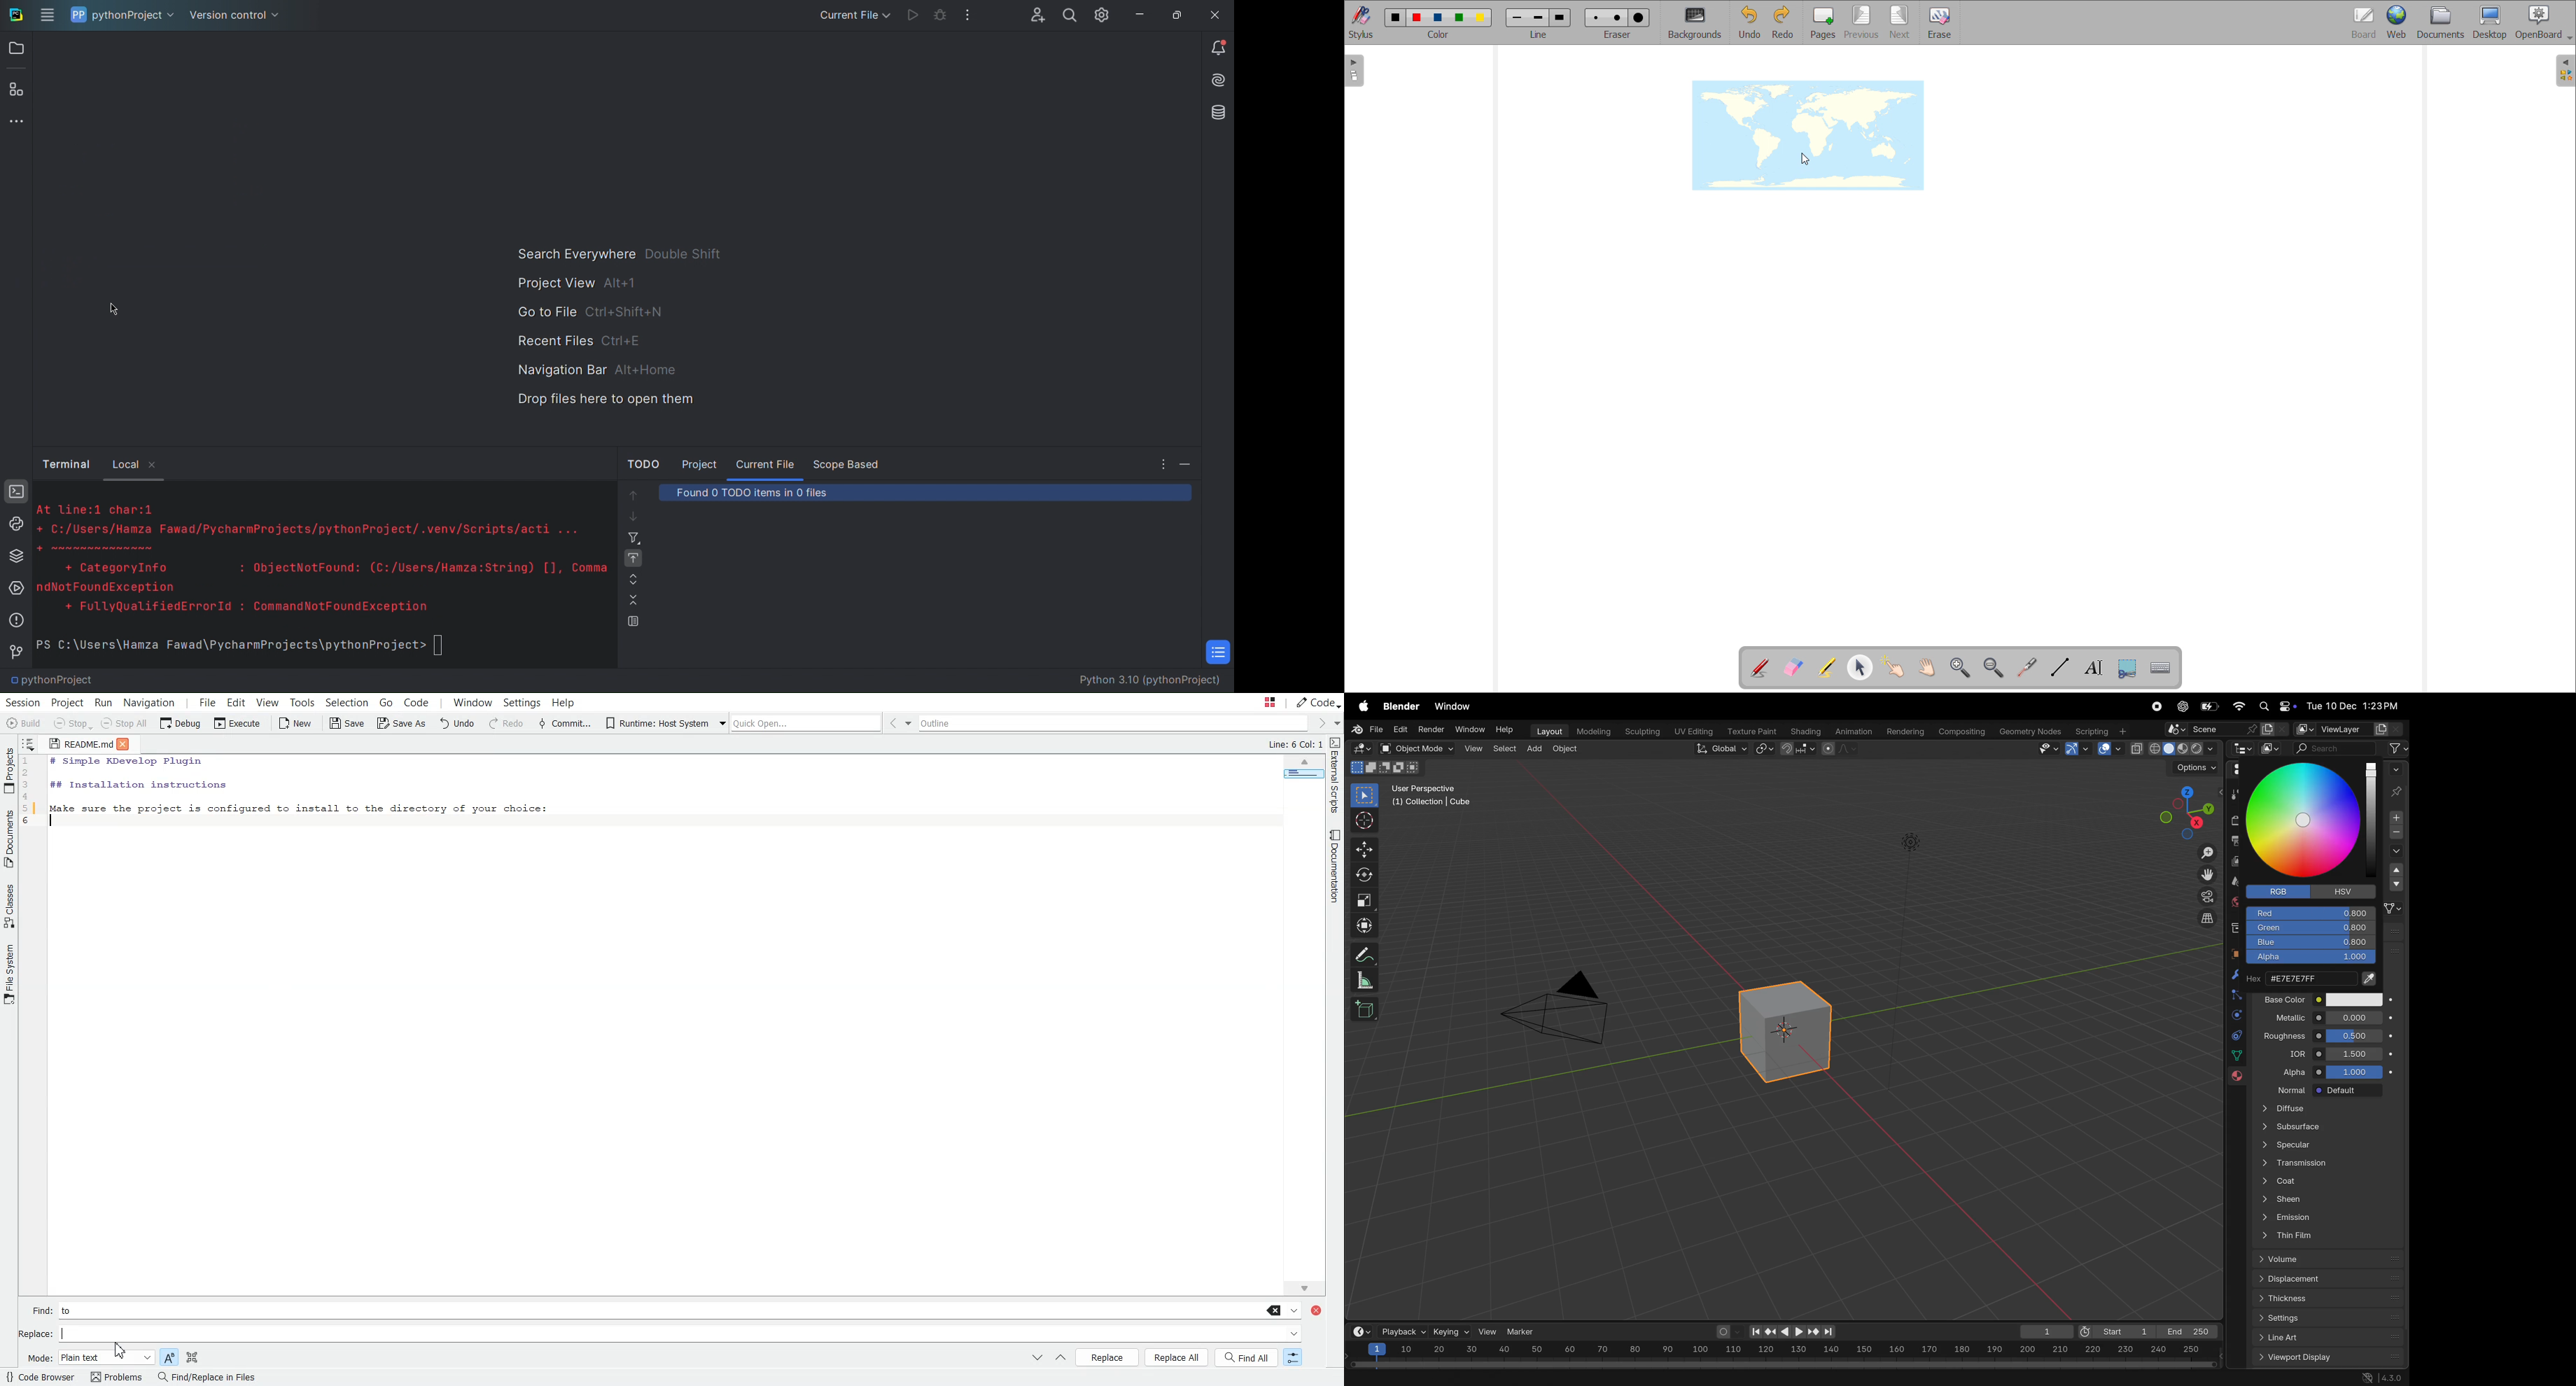 This screenshot has height=1400, width=2576. Describe the element at coordinates (578, 283) in the screenshot. I see `Project View` at that location.